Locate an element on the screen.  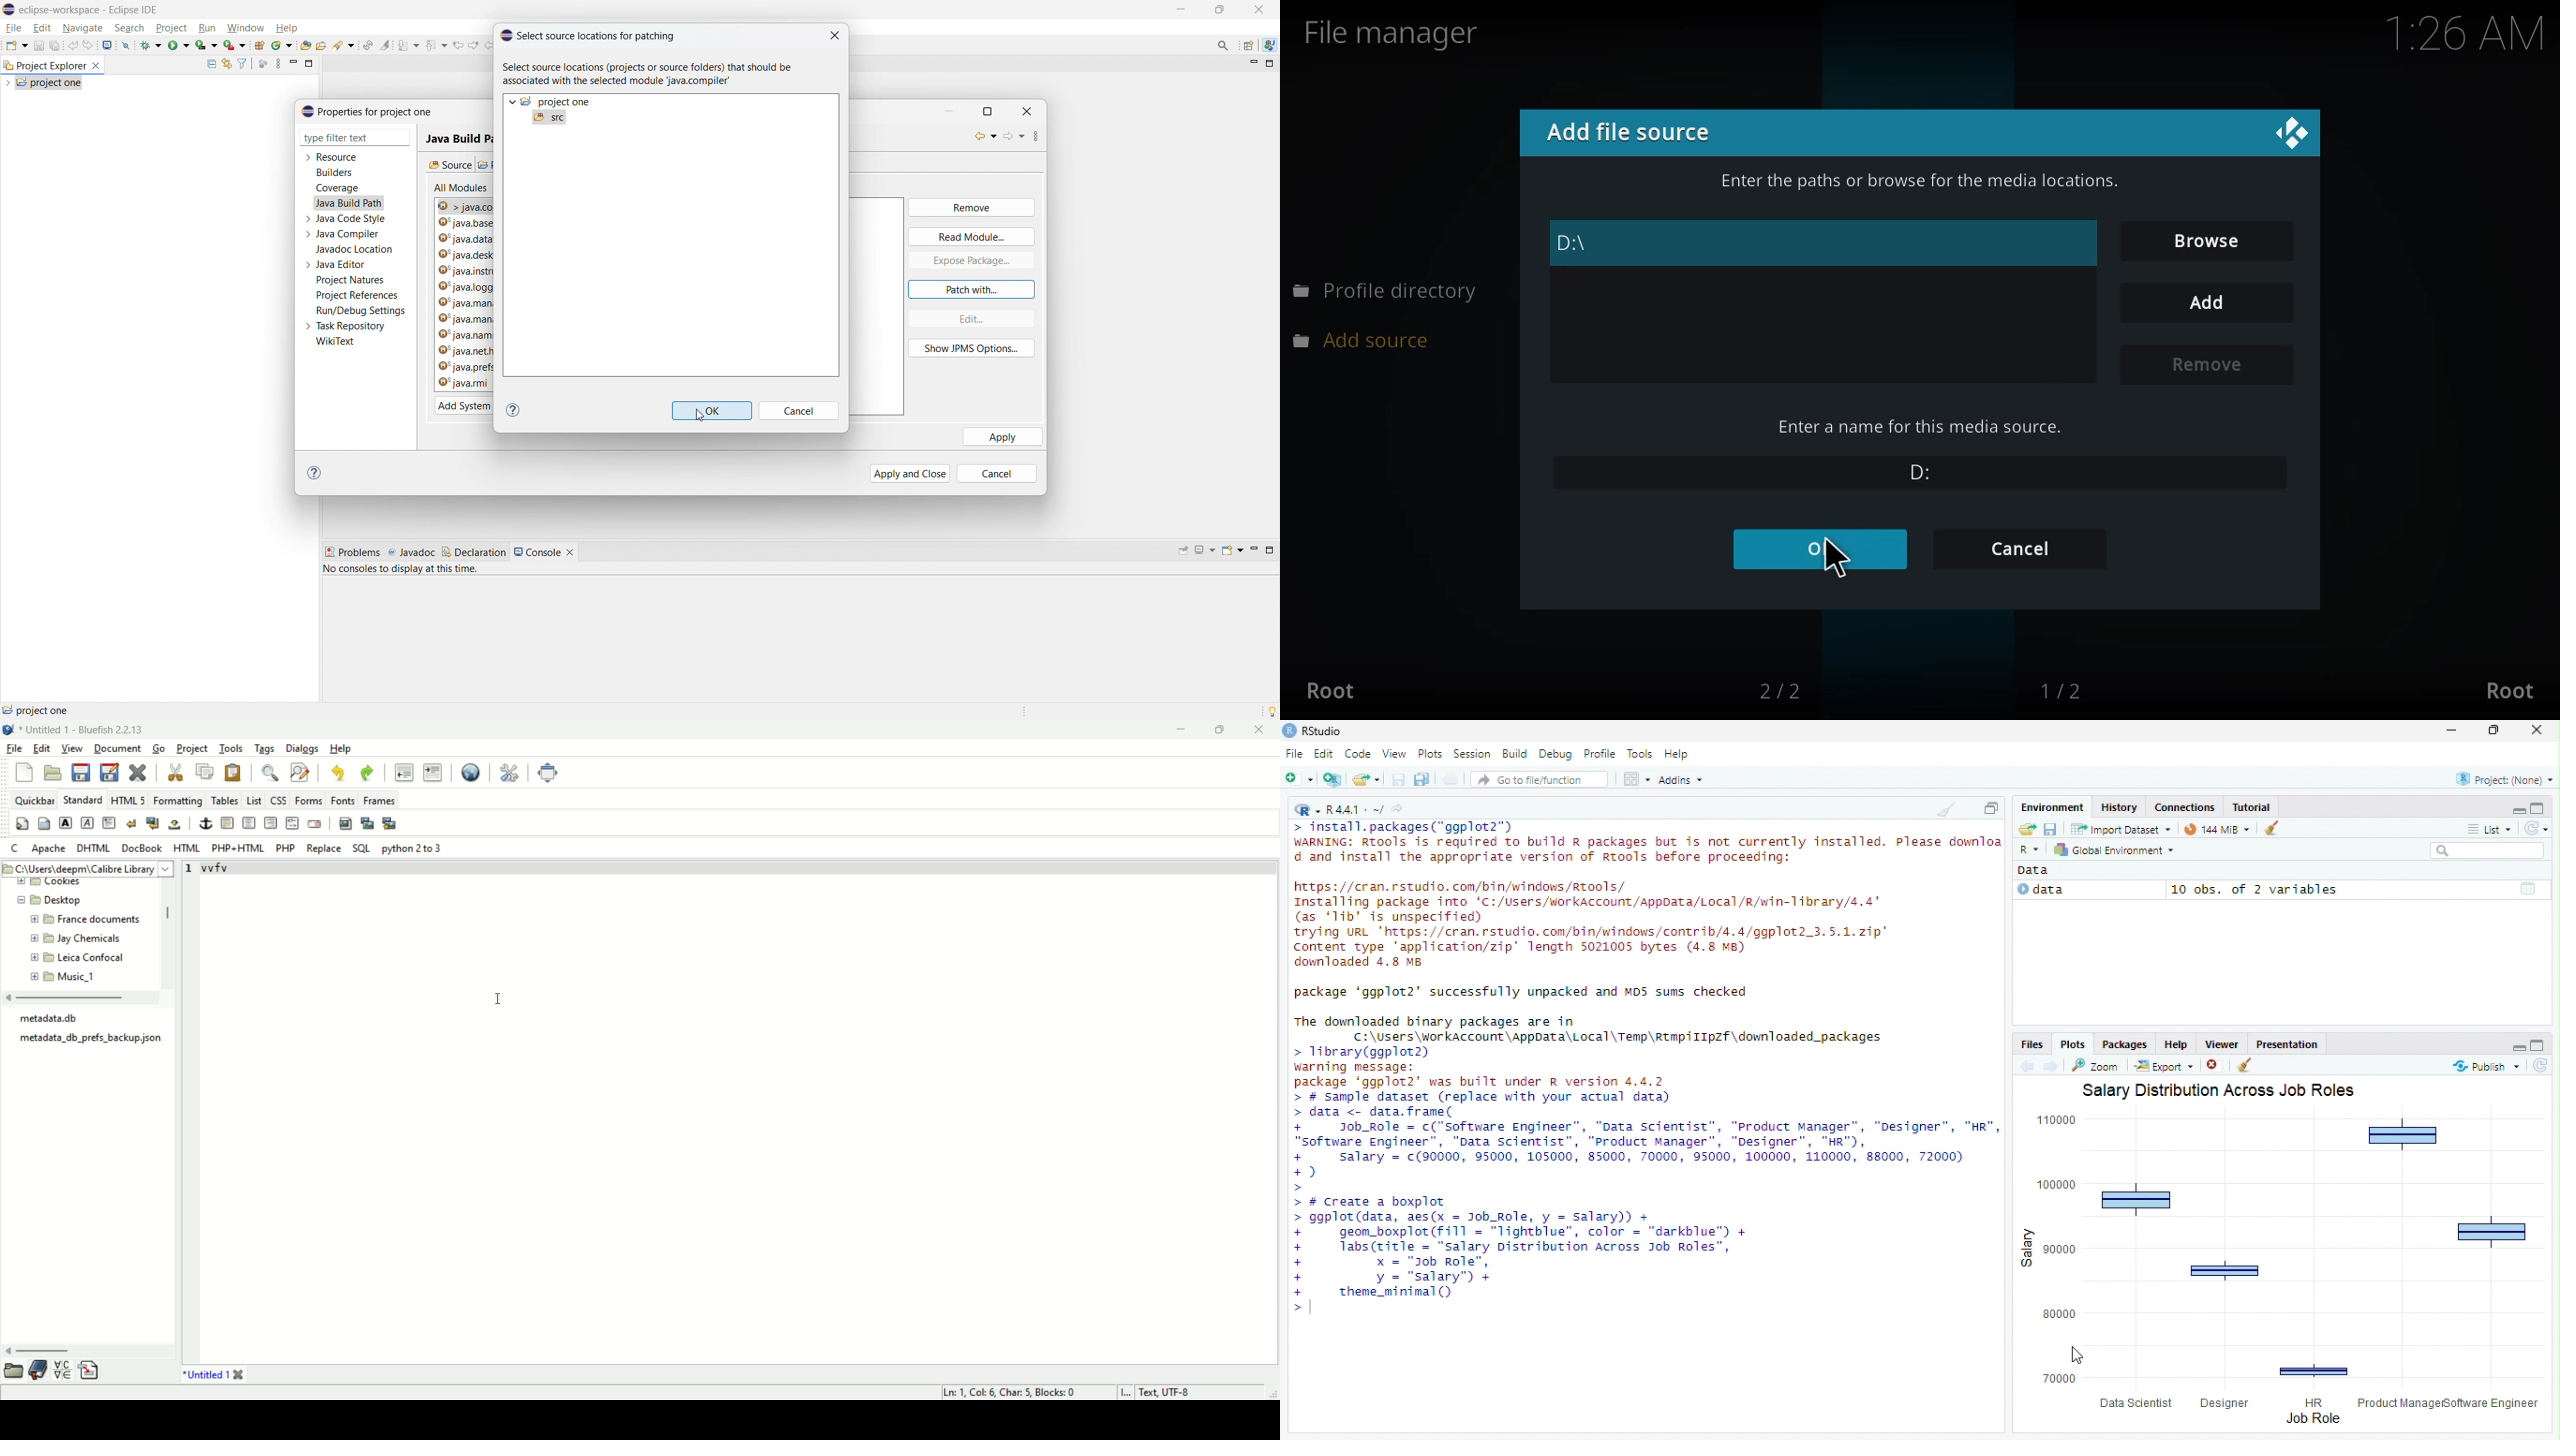
maximize is located at coordinates (2541, 1045).